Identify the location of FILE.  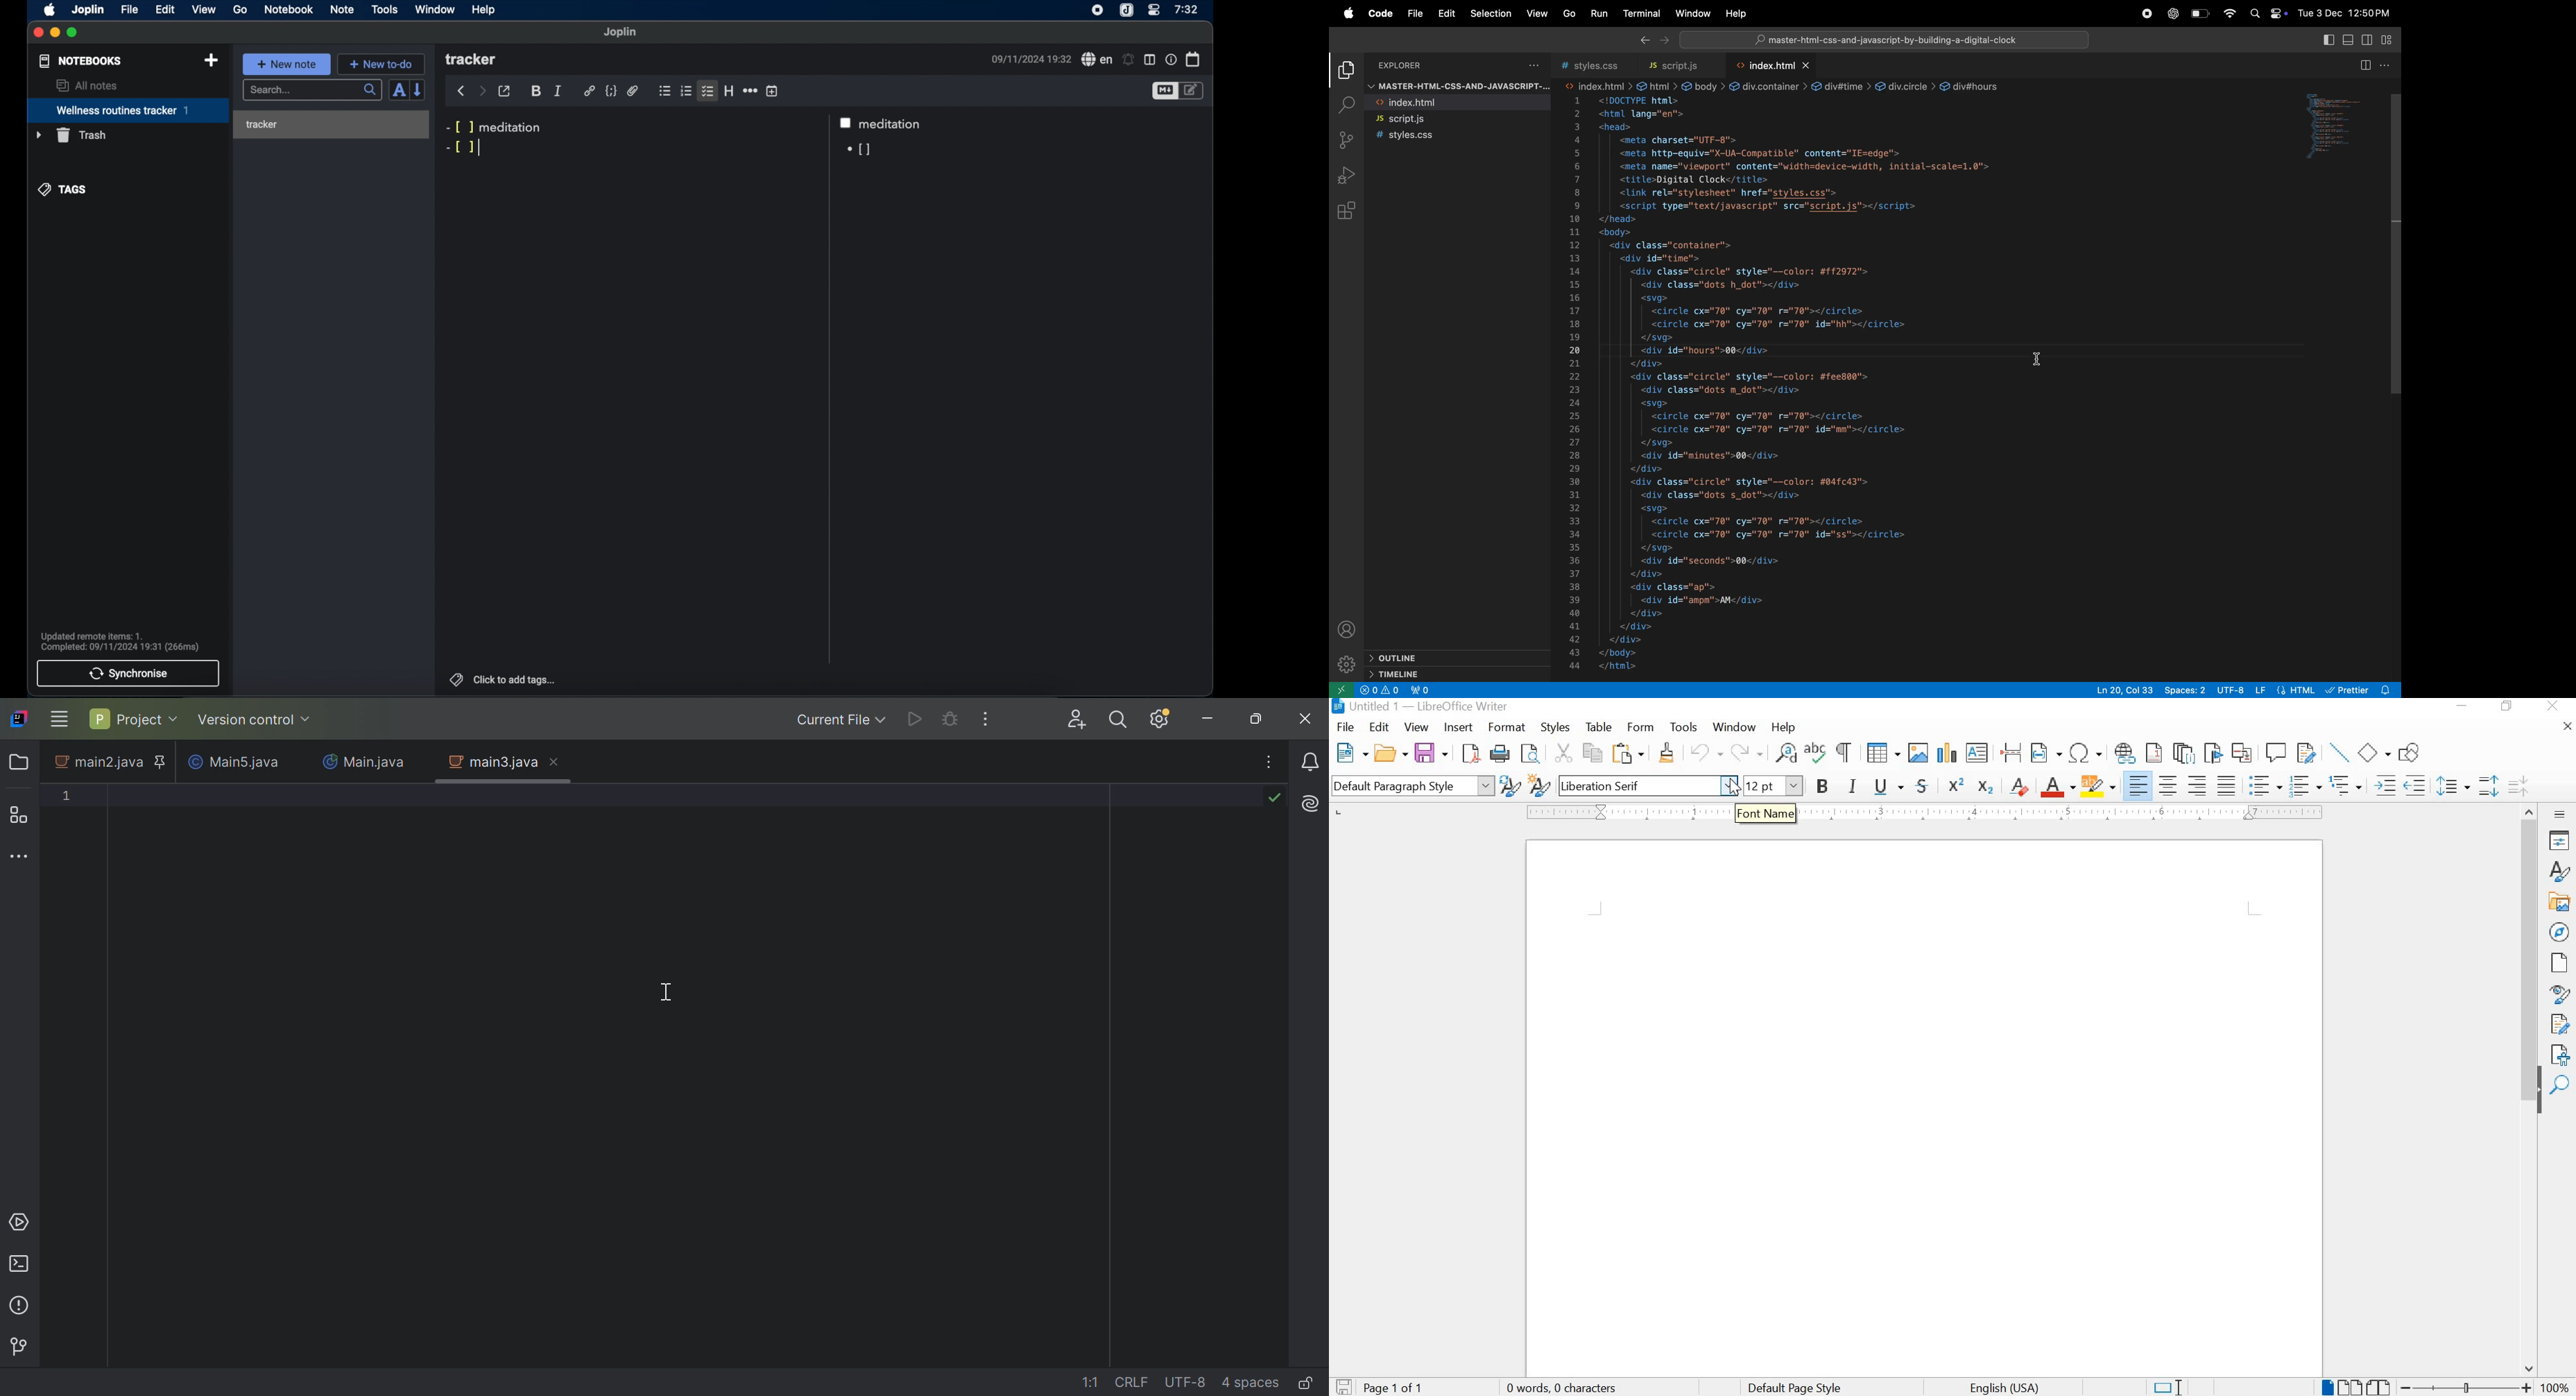
(1347, 727).